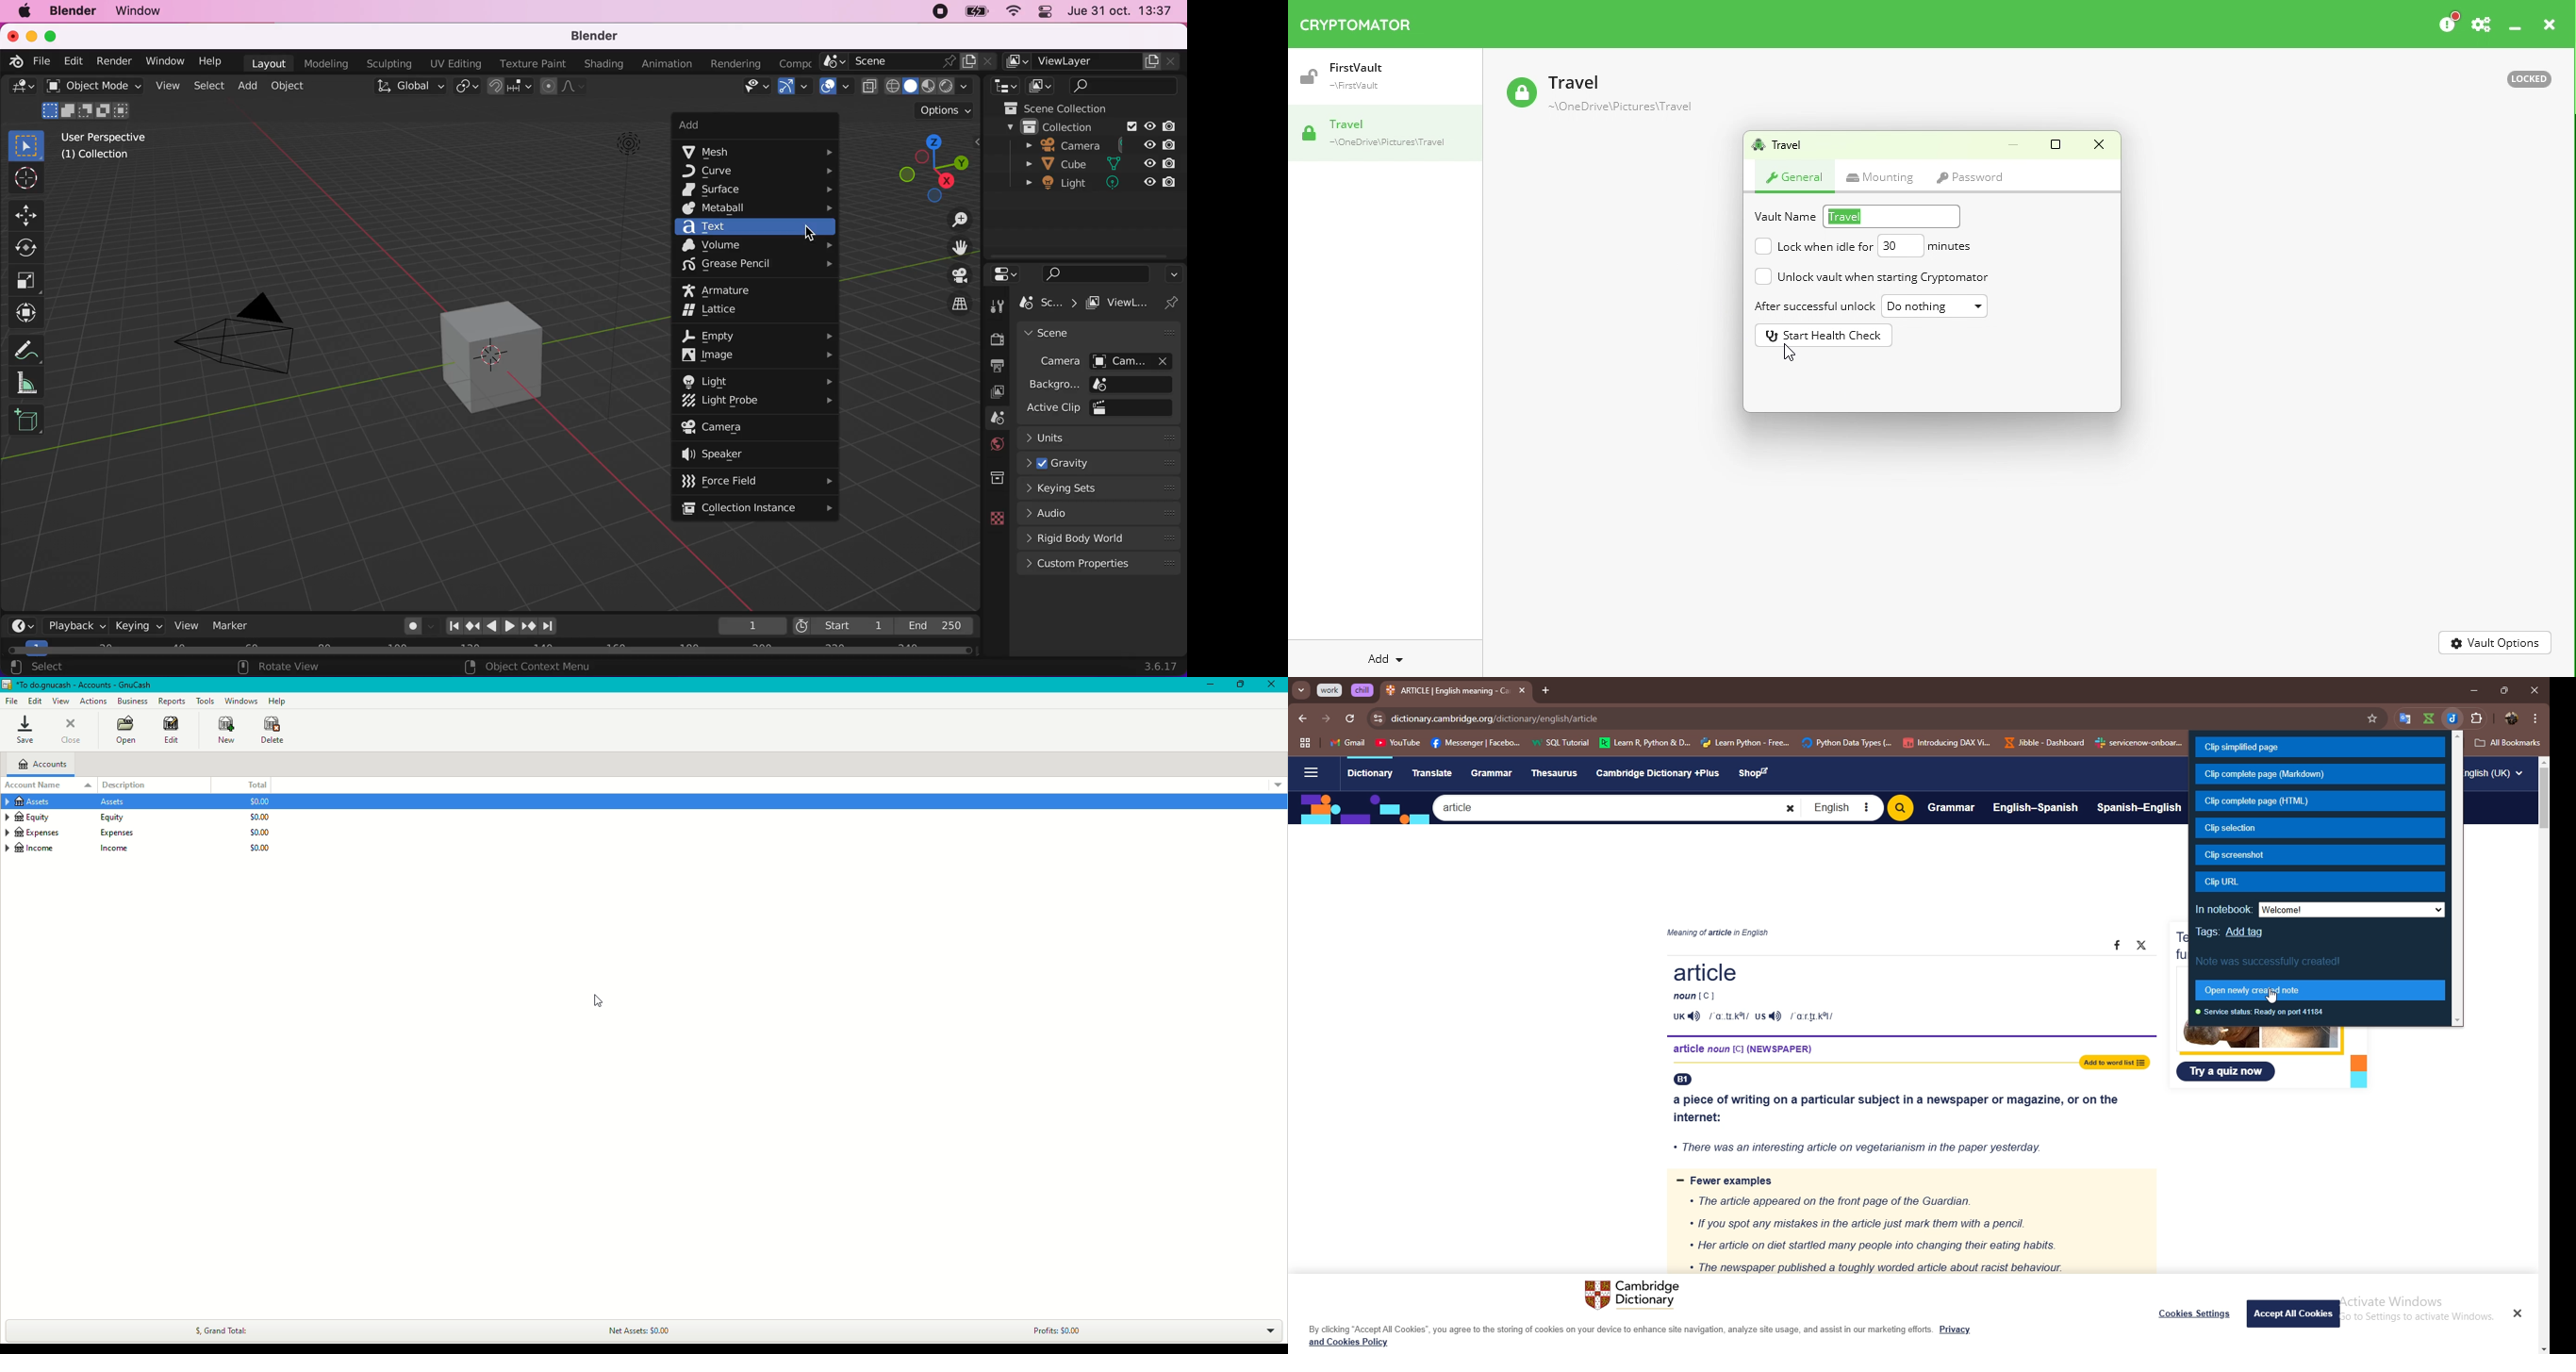  Describe the element at coordinates (2321, 855) in the screenshot. I see `clip screenshot` at that location.